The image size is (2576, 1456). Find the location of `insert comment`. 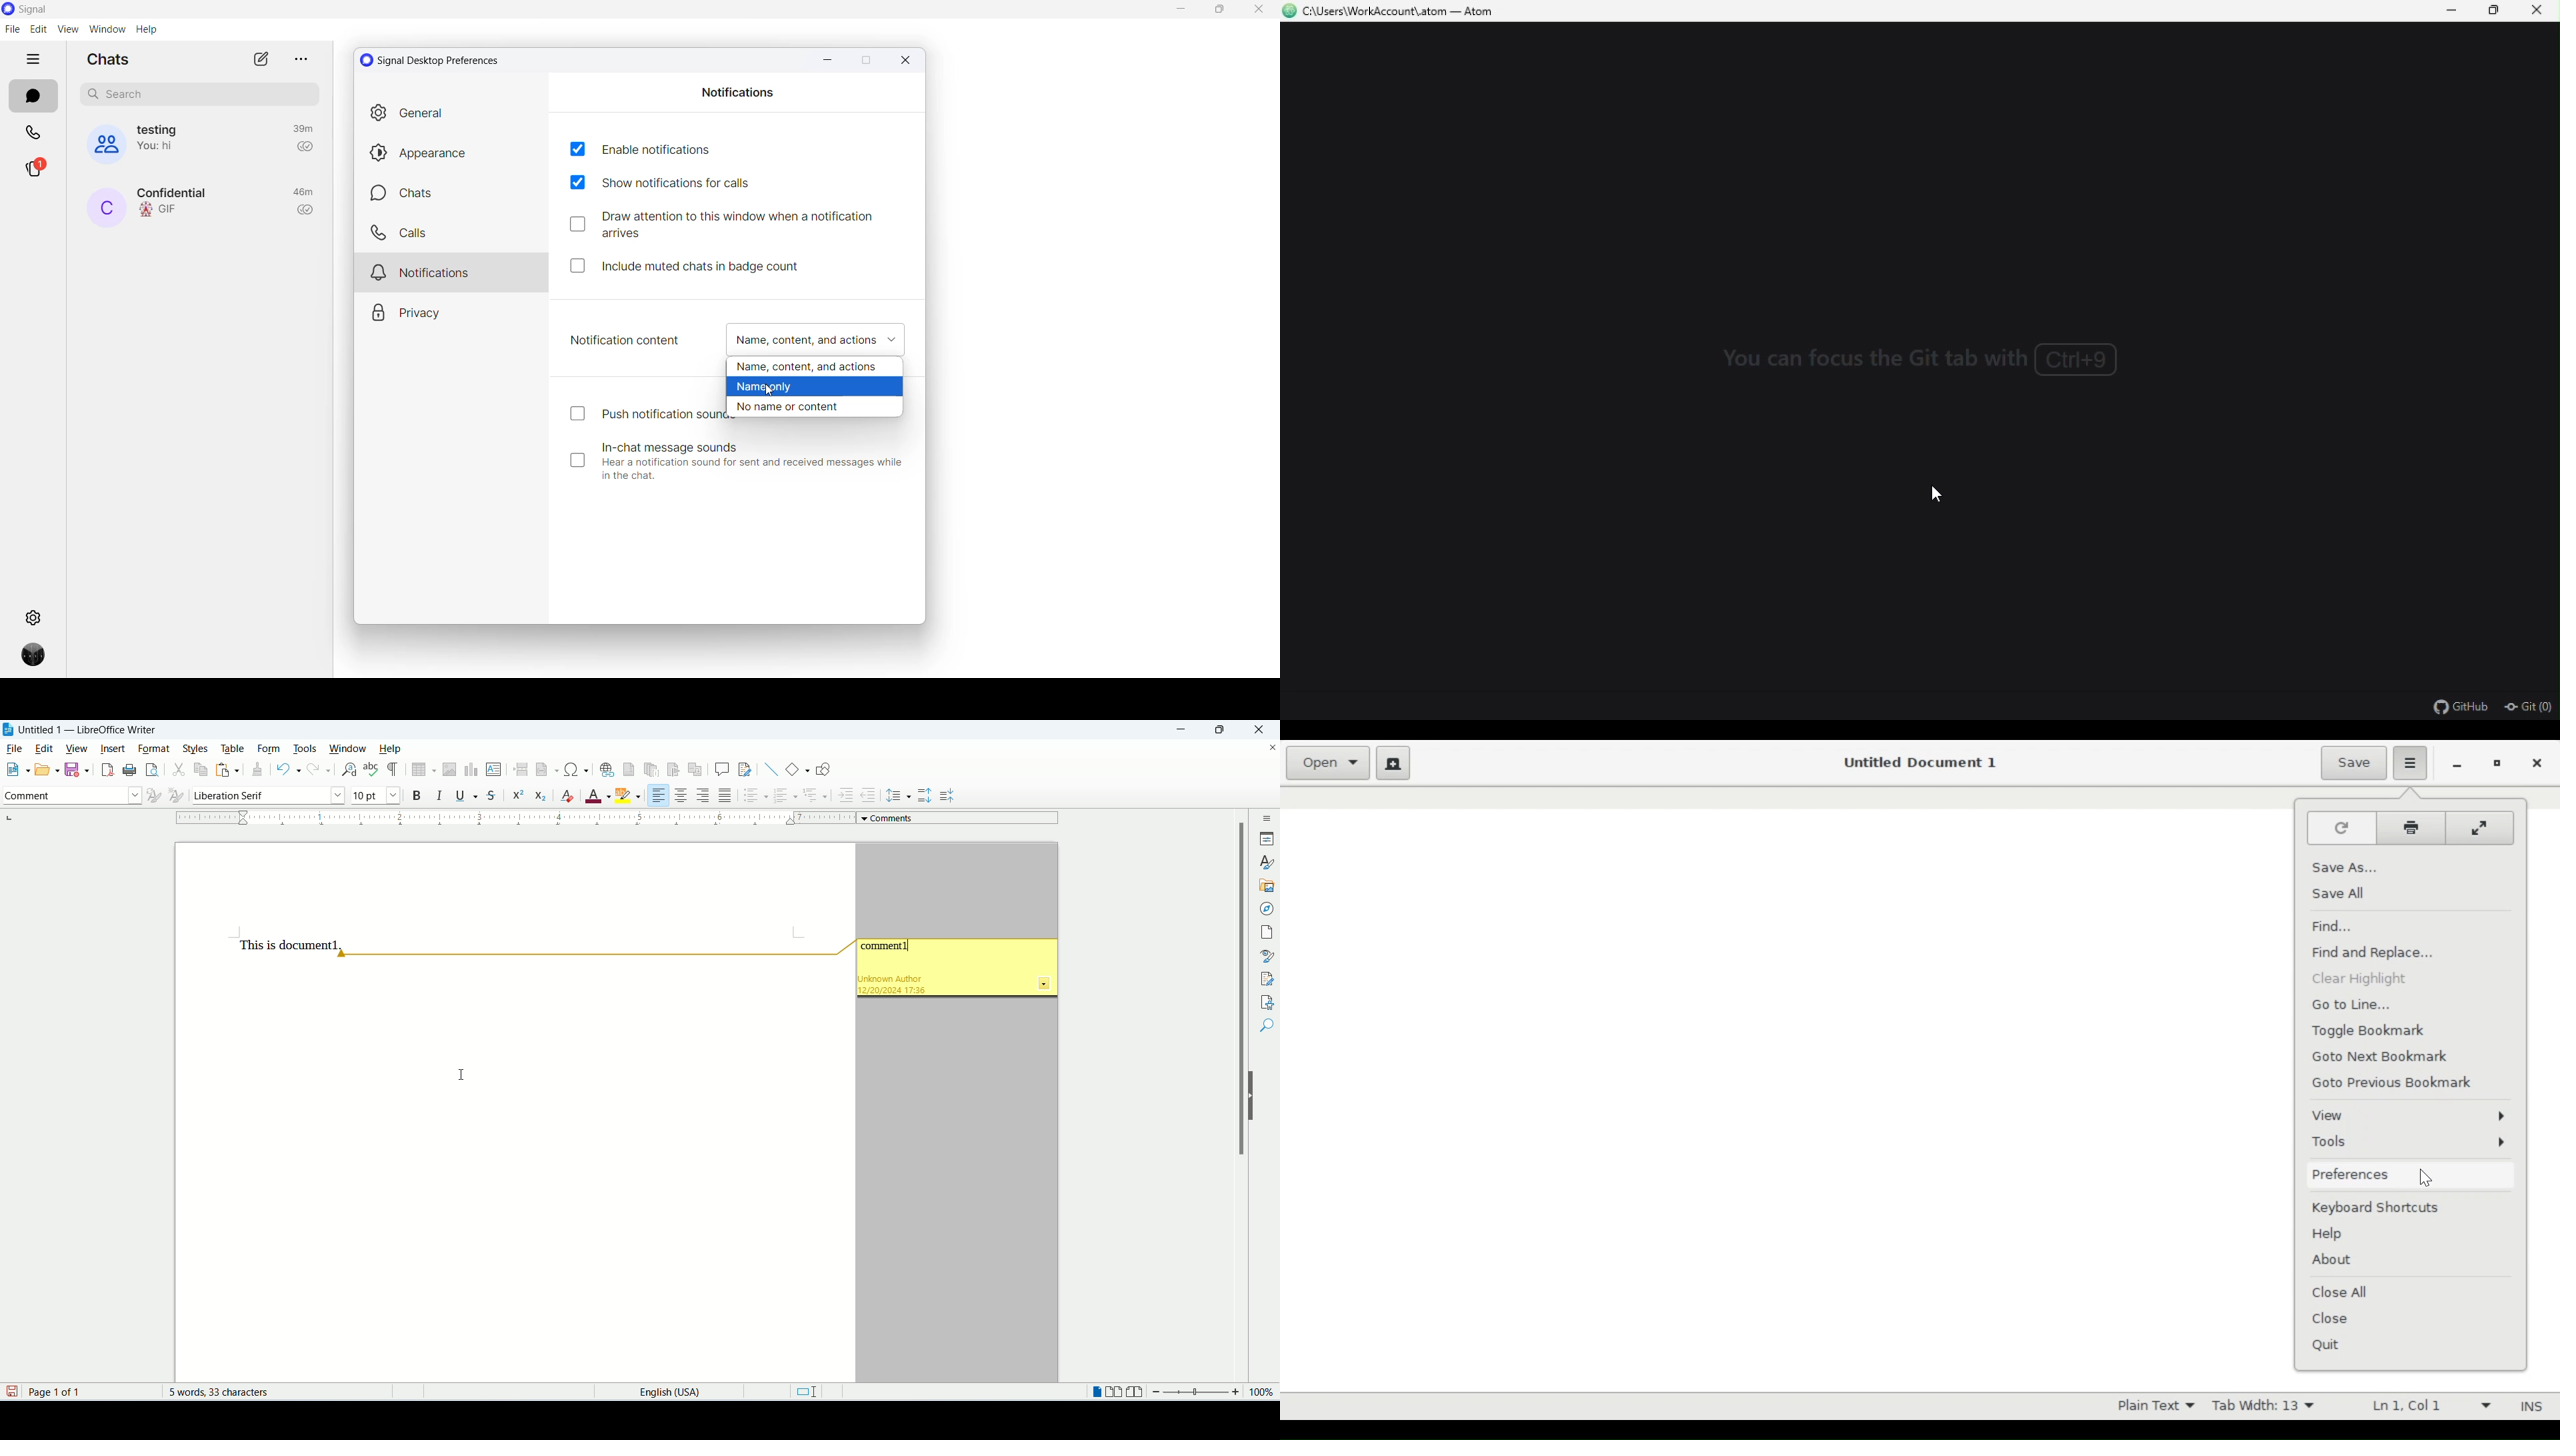

insert comment is located at coordinates (722, 769).